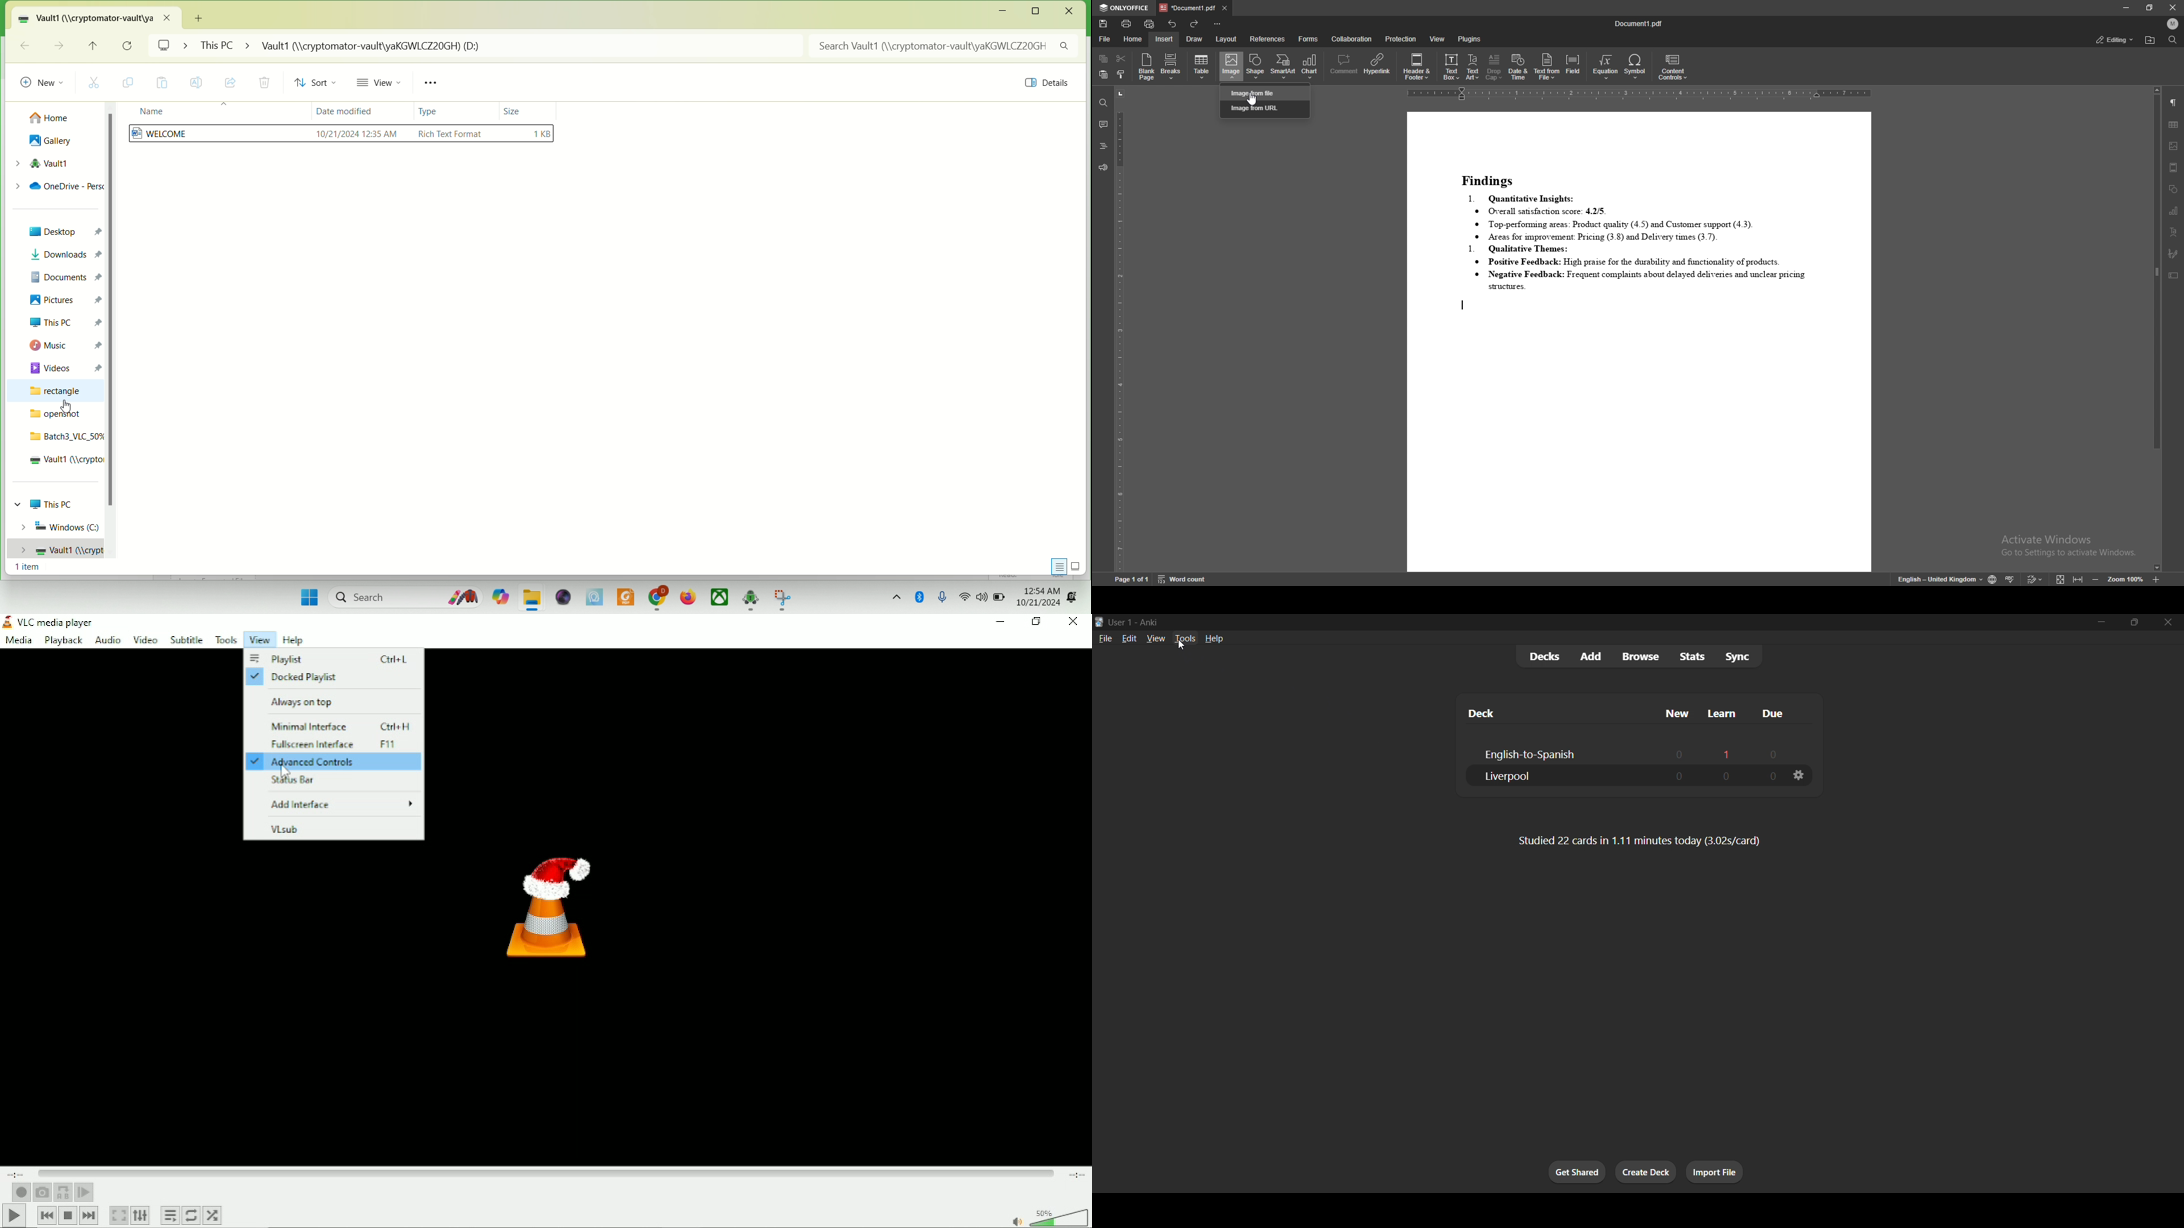 This screenshot has height=1232, width=2184. Describe the element at coordinates (1719, 714) in the screenshot. I see `learn column` at that location.